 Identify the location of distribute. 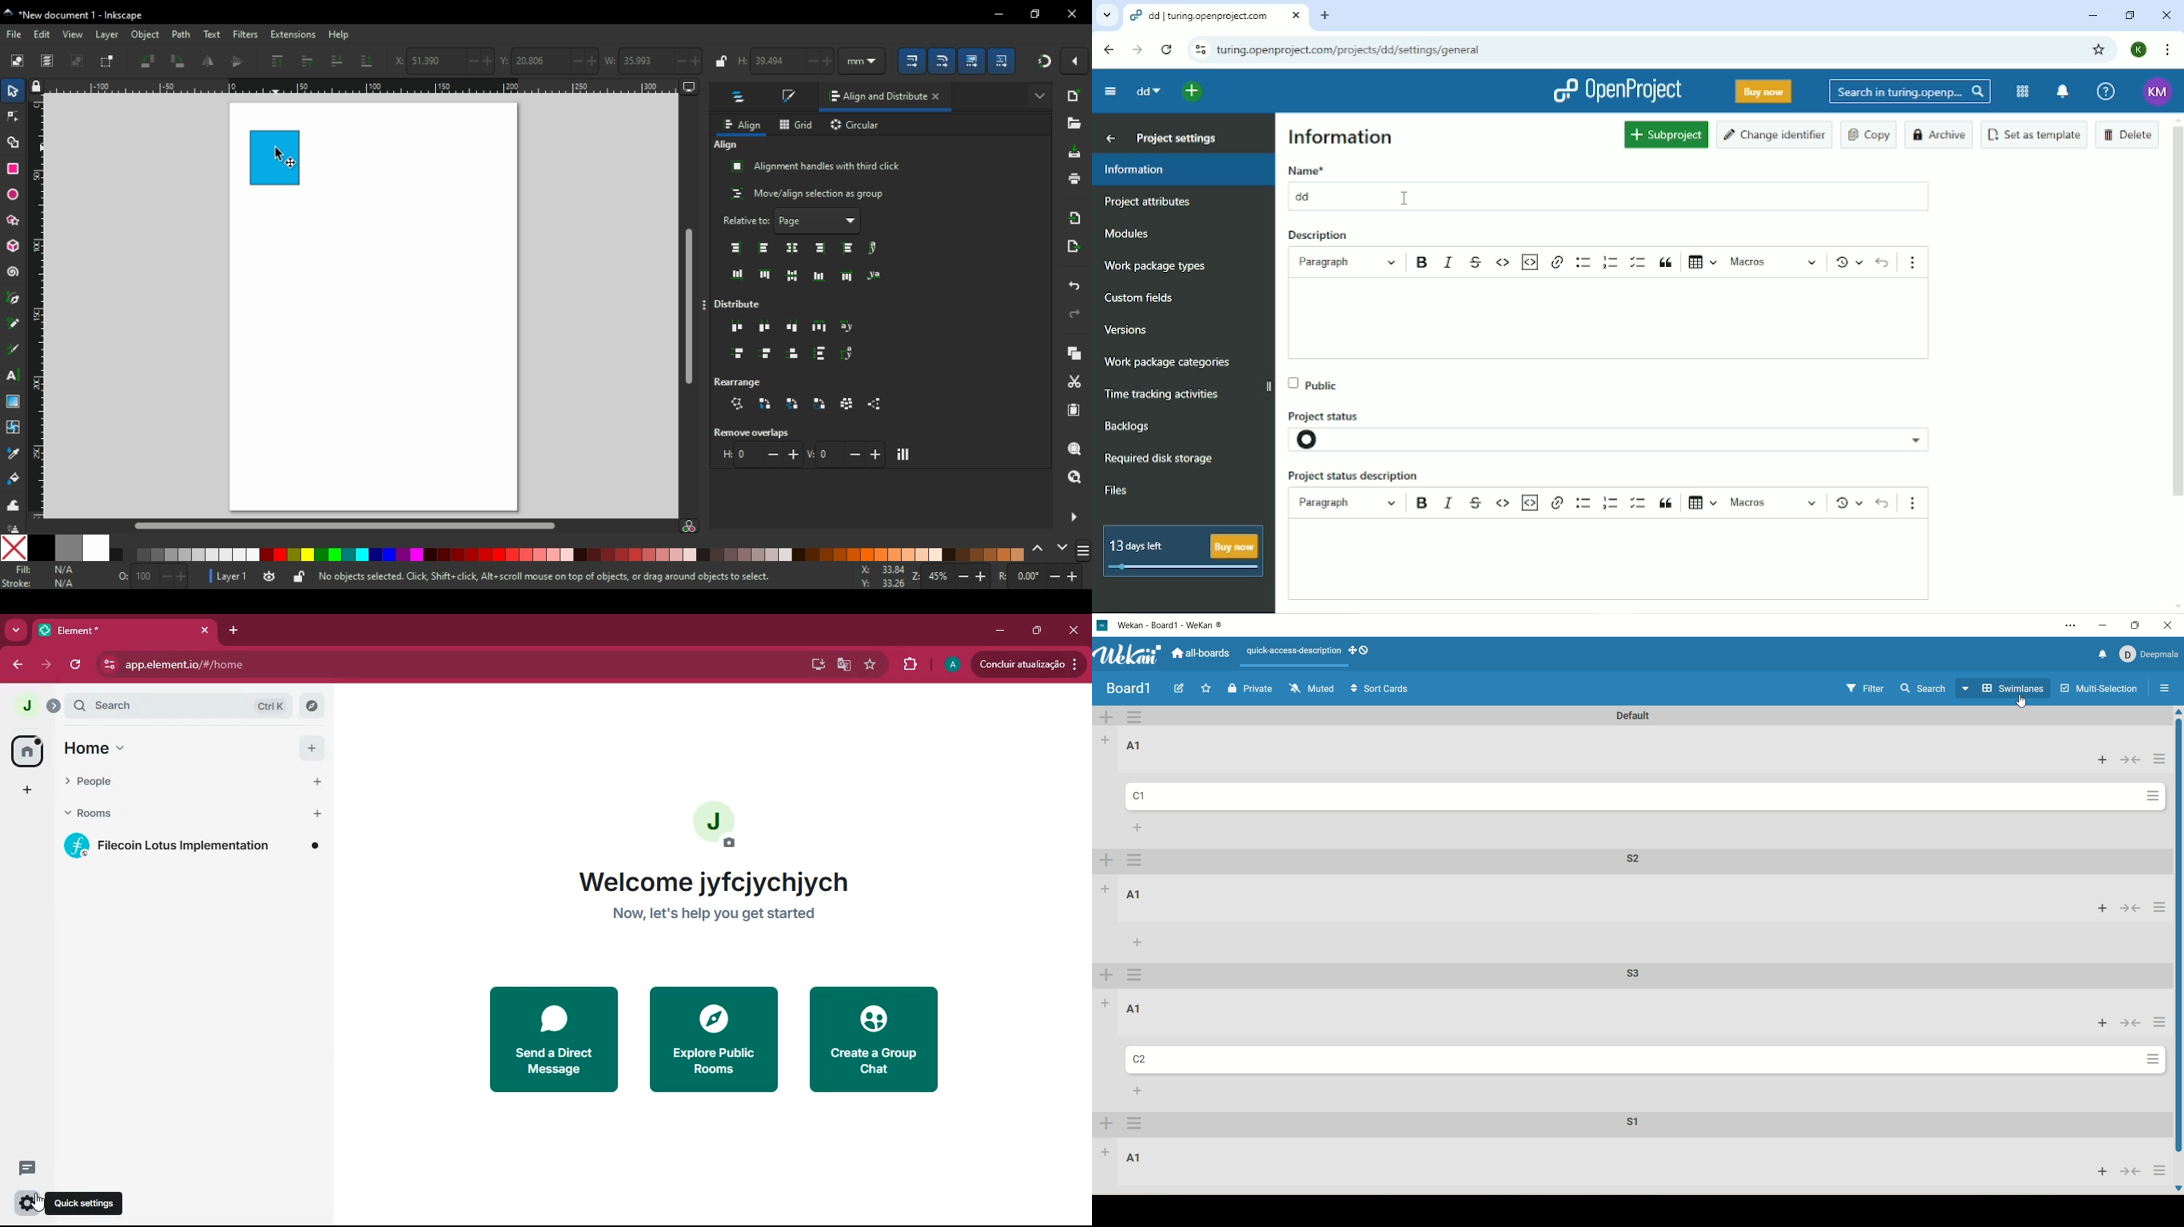
(742, 305).